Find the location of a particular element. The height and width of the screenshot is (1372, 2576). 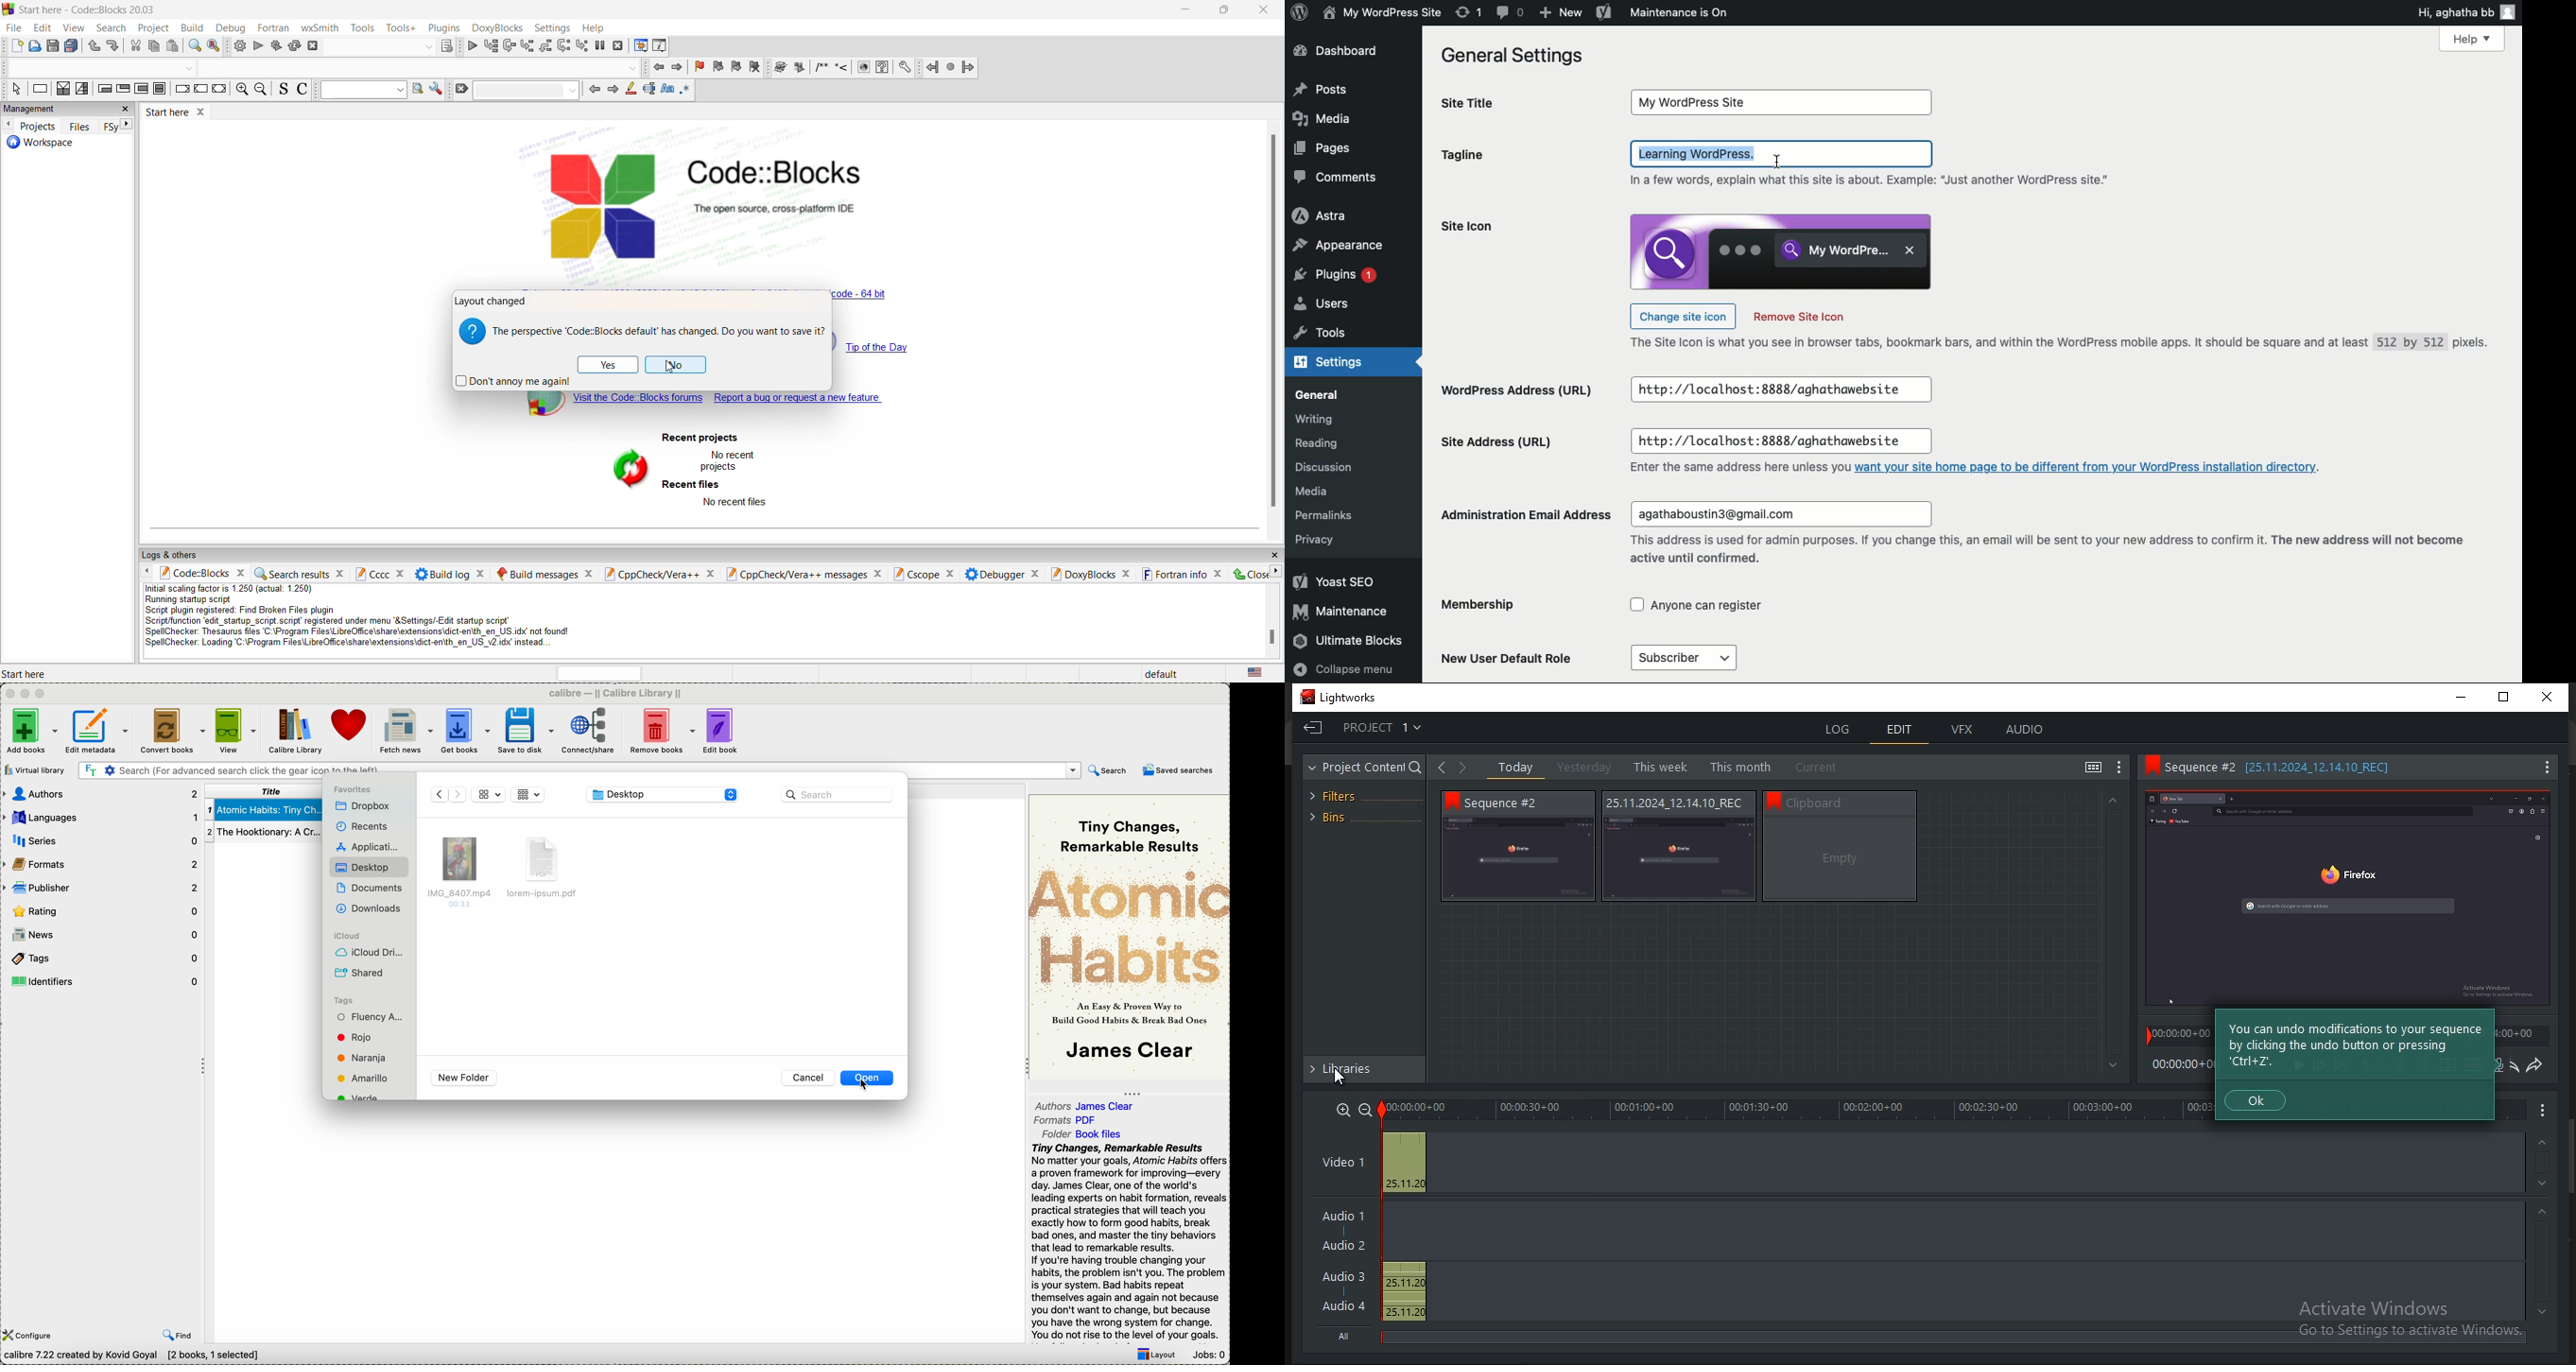

25.11.2024_12.14 is located at coordinates (1408, 1184).